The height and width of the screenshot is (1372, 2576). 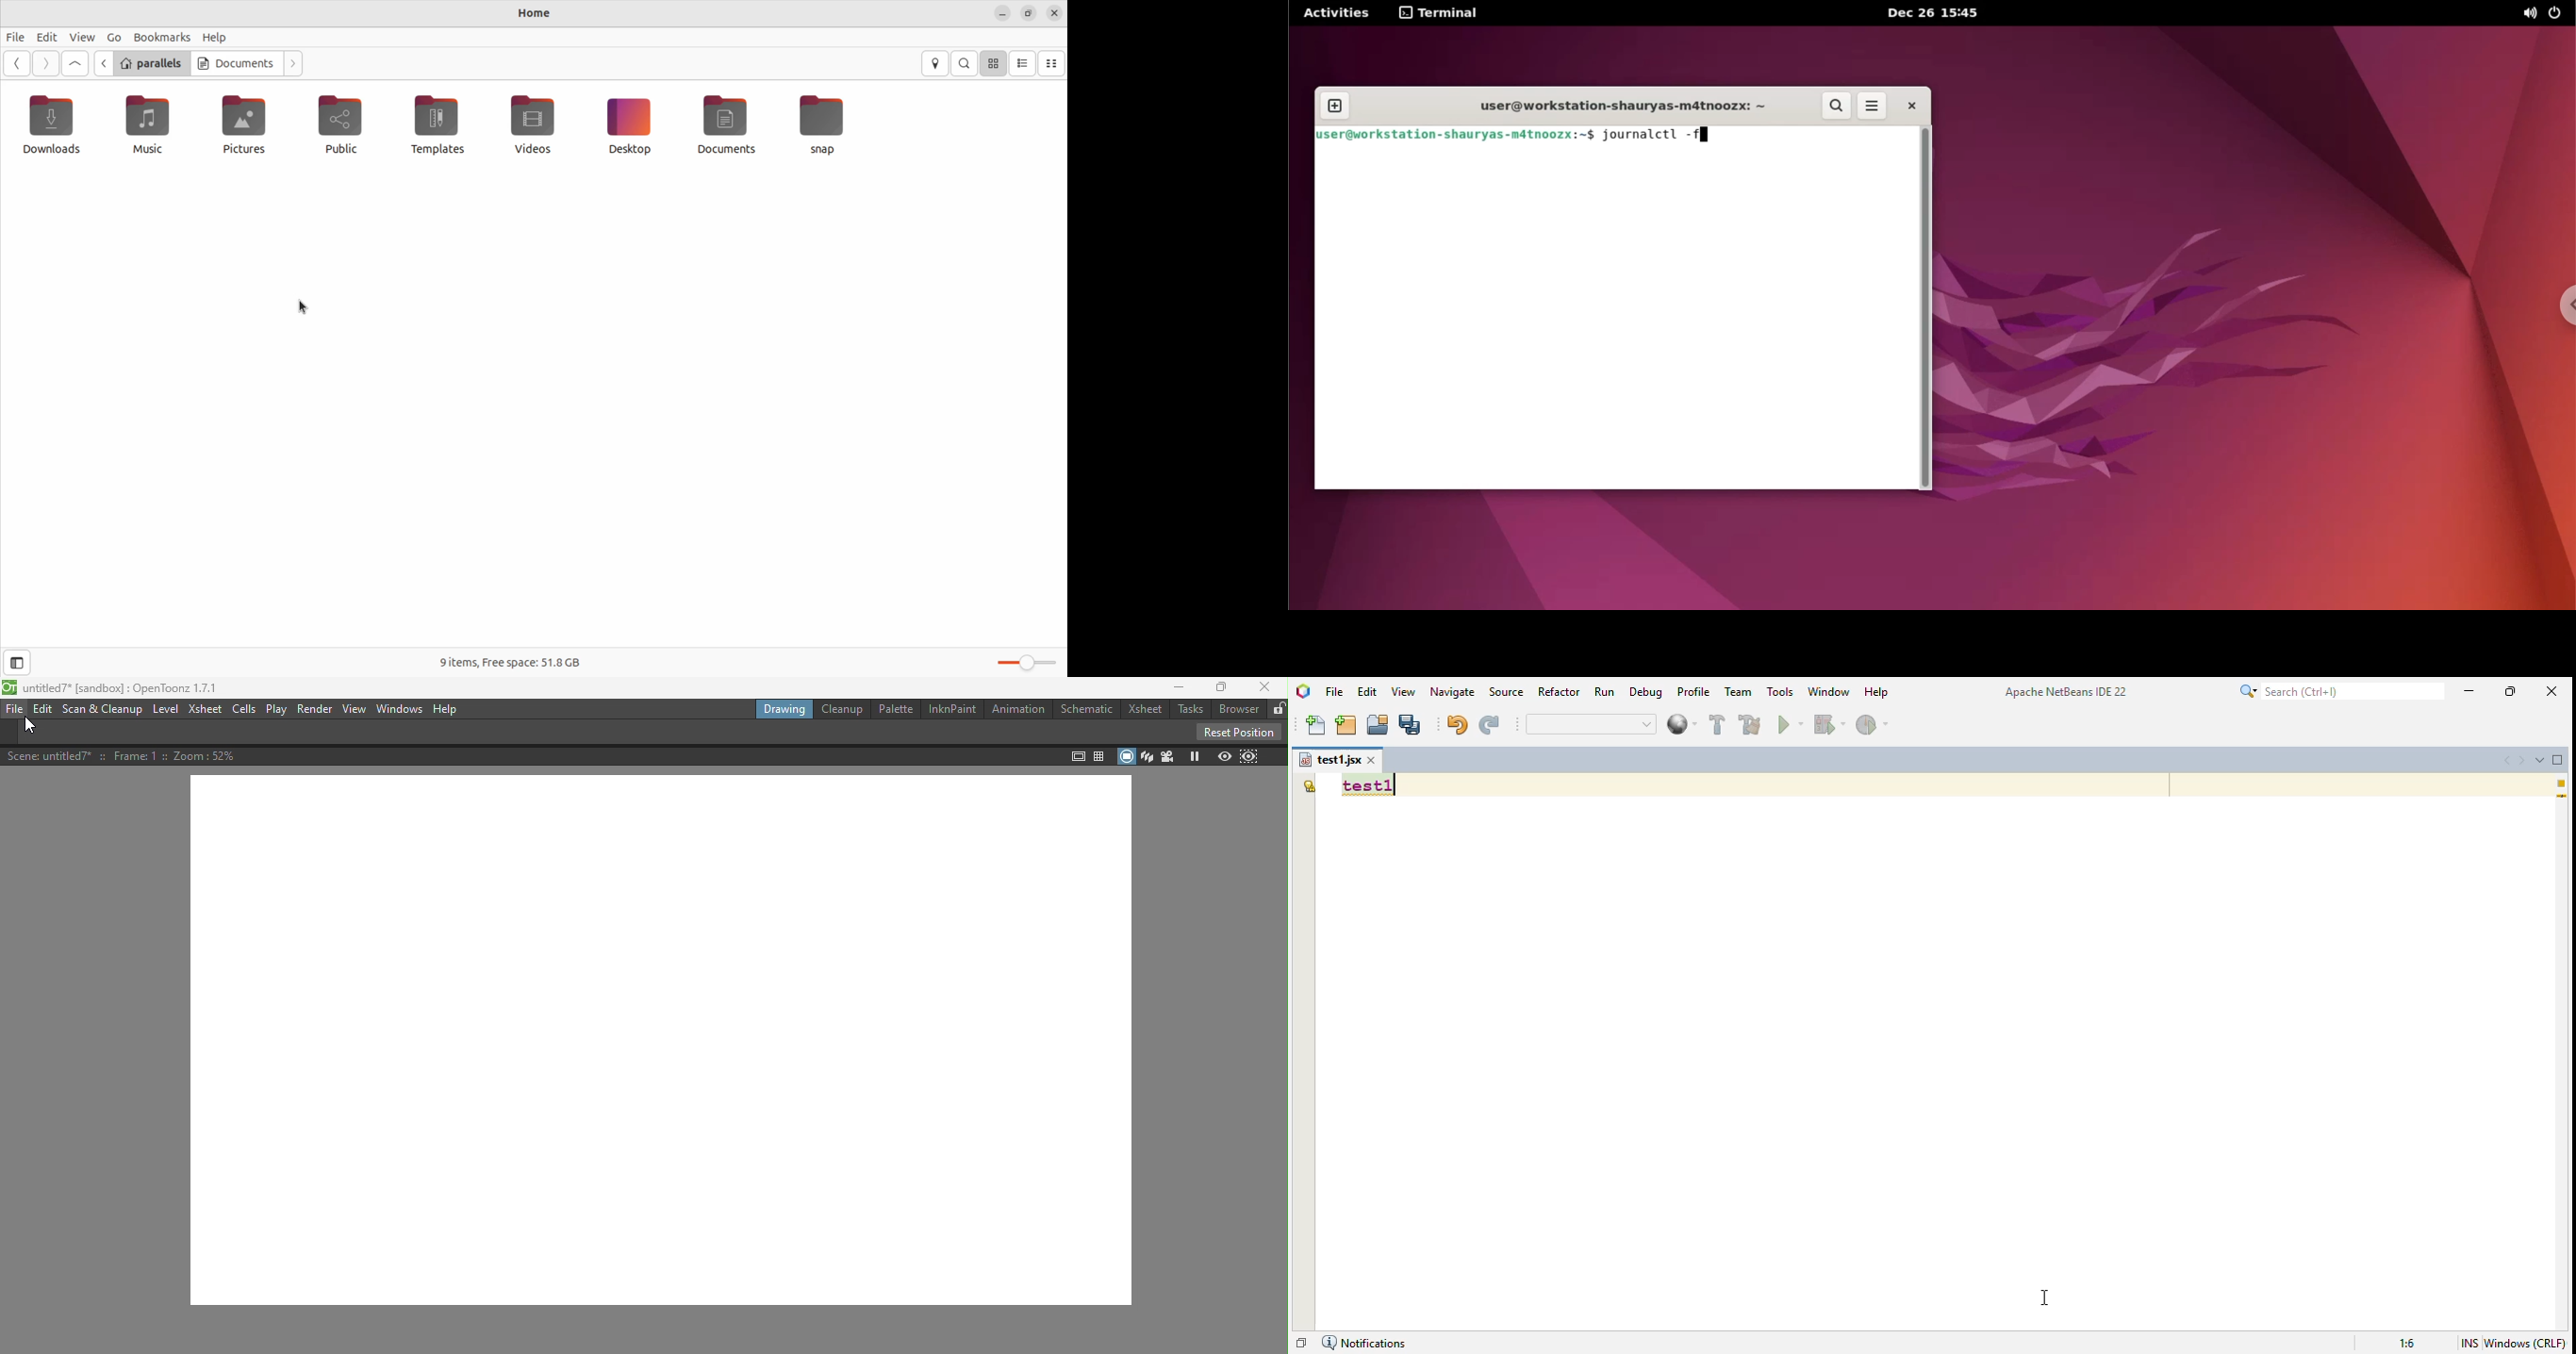 I want to click on Safe area, so click(x=1078, y=756).